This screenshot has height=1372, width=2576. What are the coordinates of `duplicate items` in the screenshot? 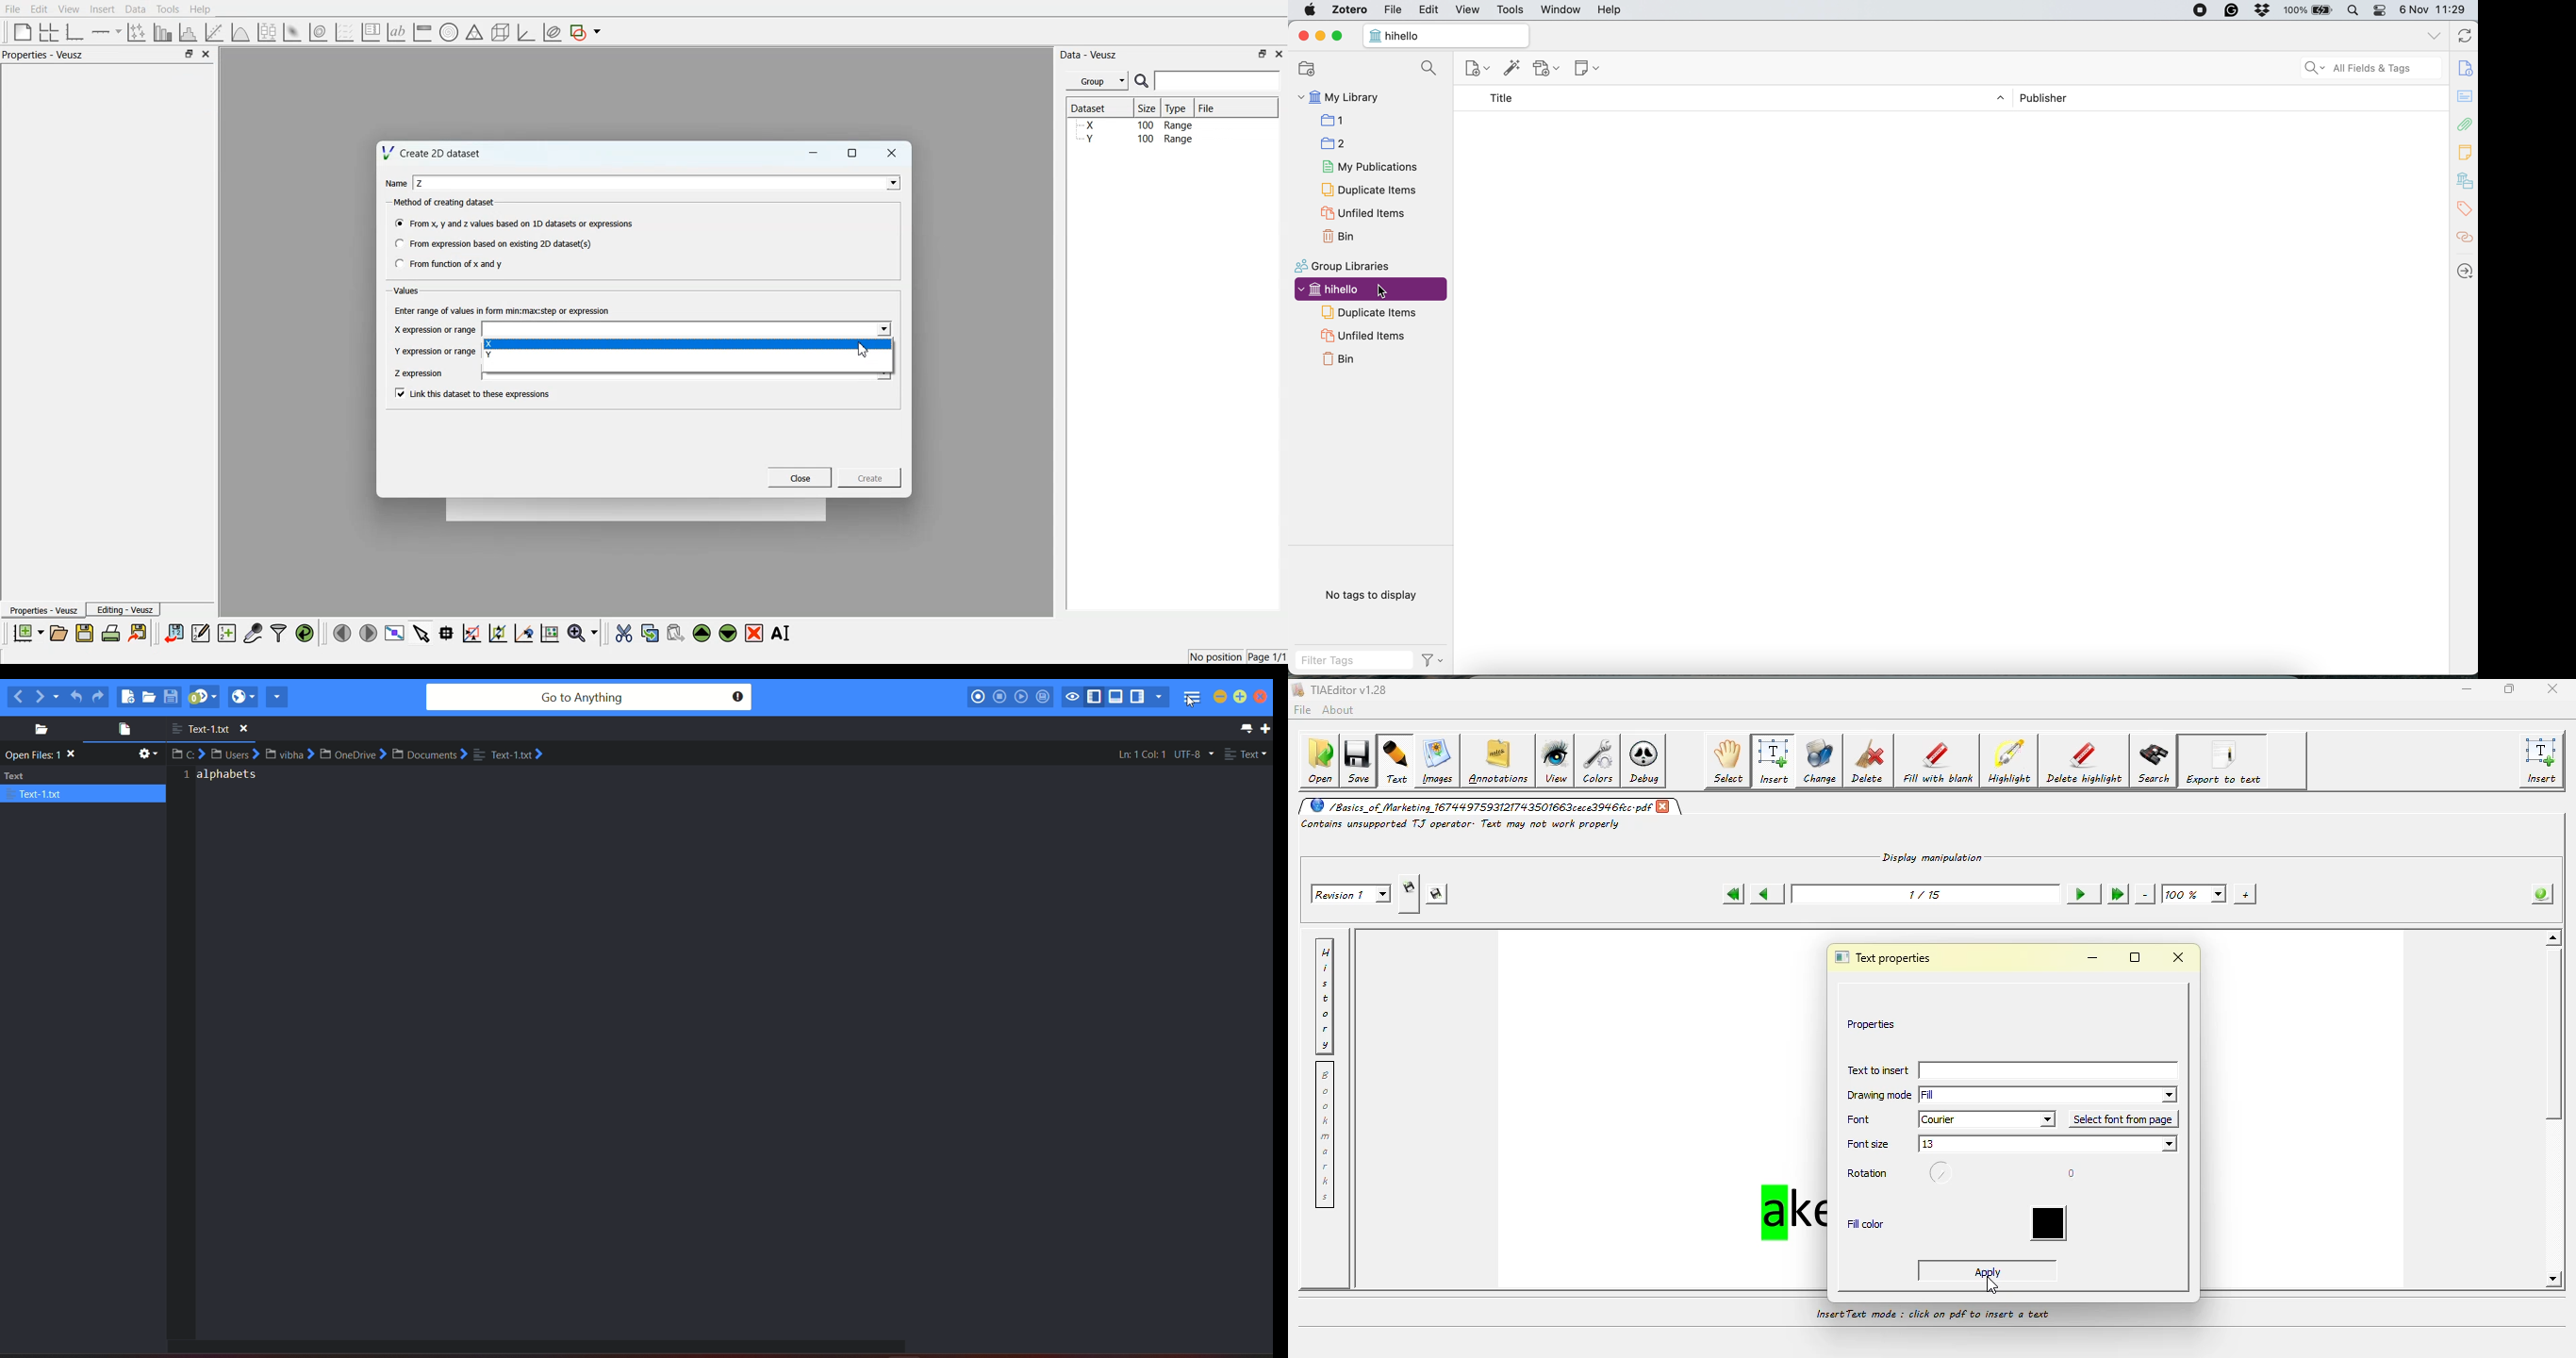 It's located at (1370, 189).